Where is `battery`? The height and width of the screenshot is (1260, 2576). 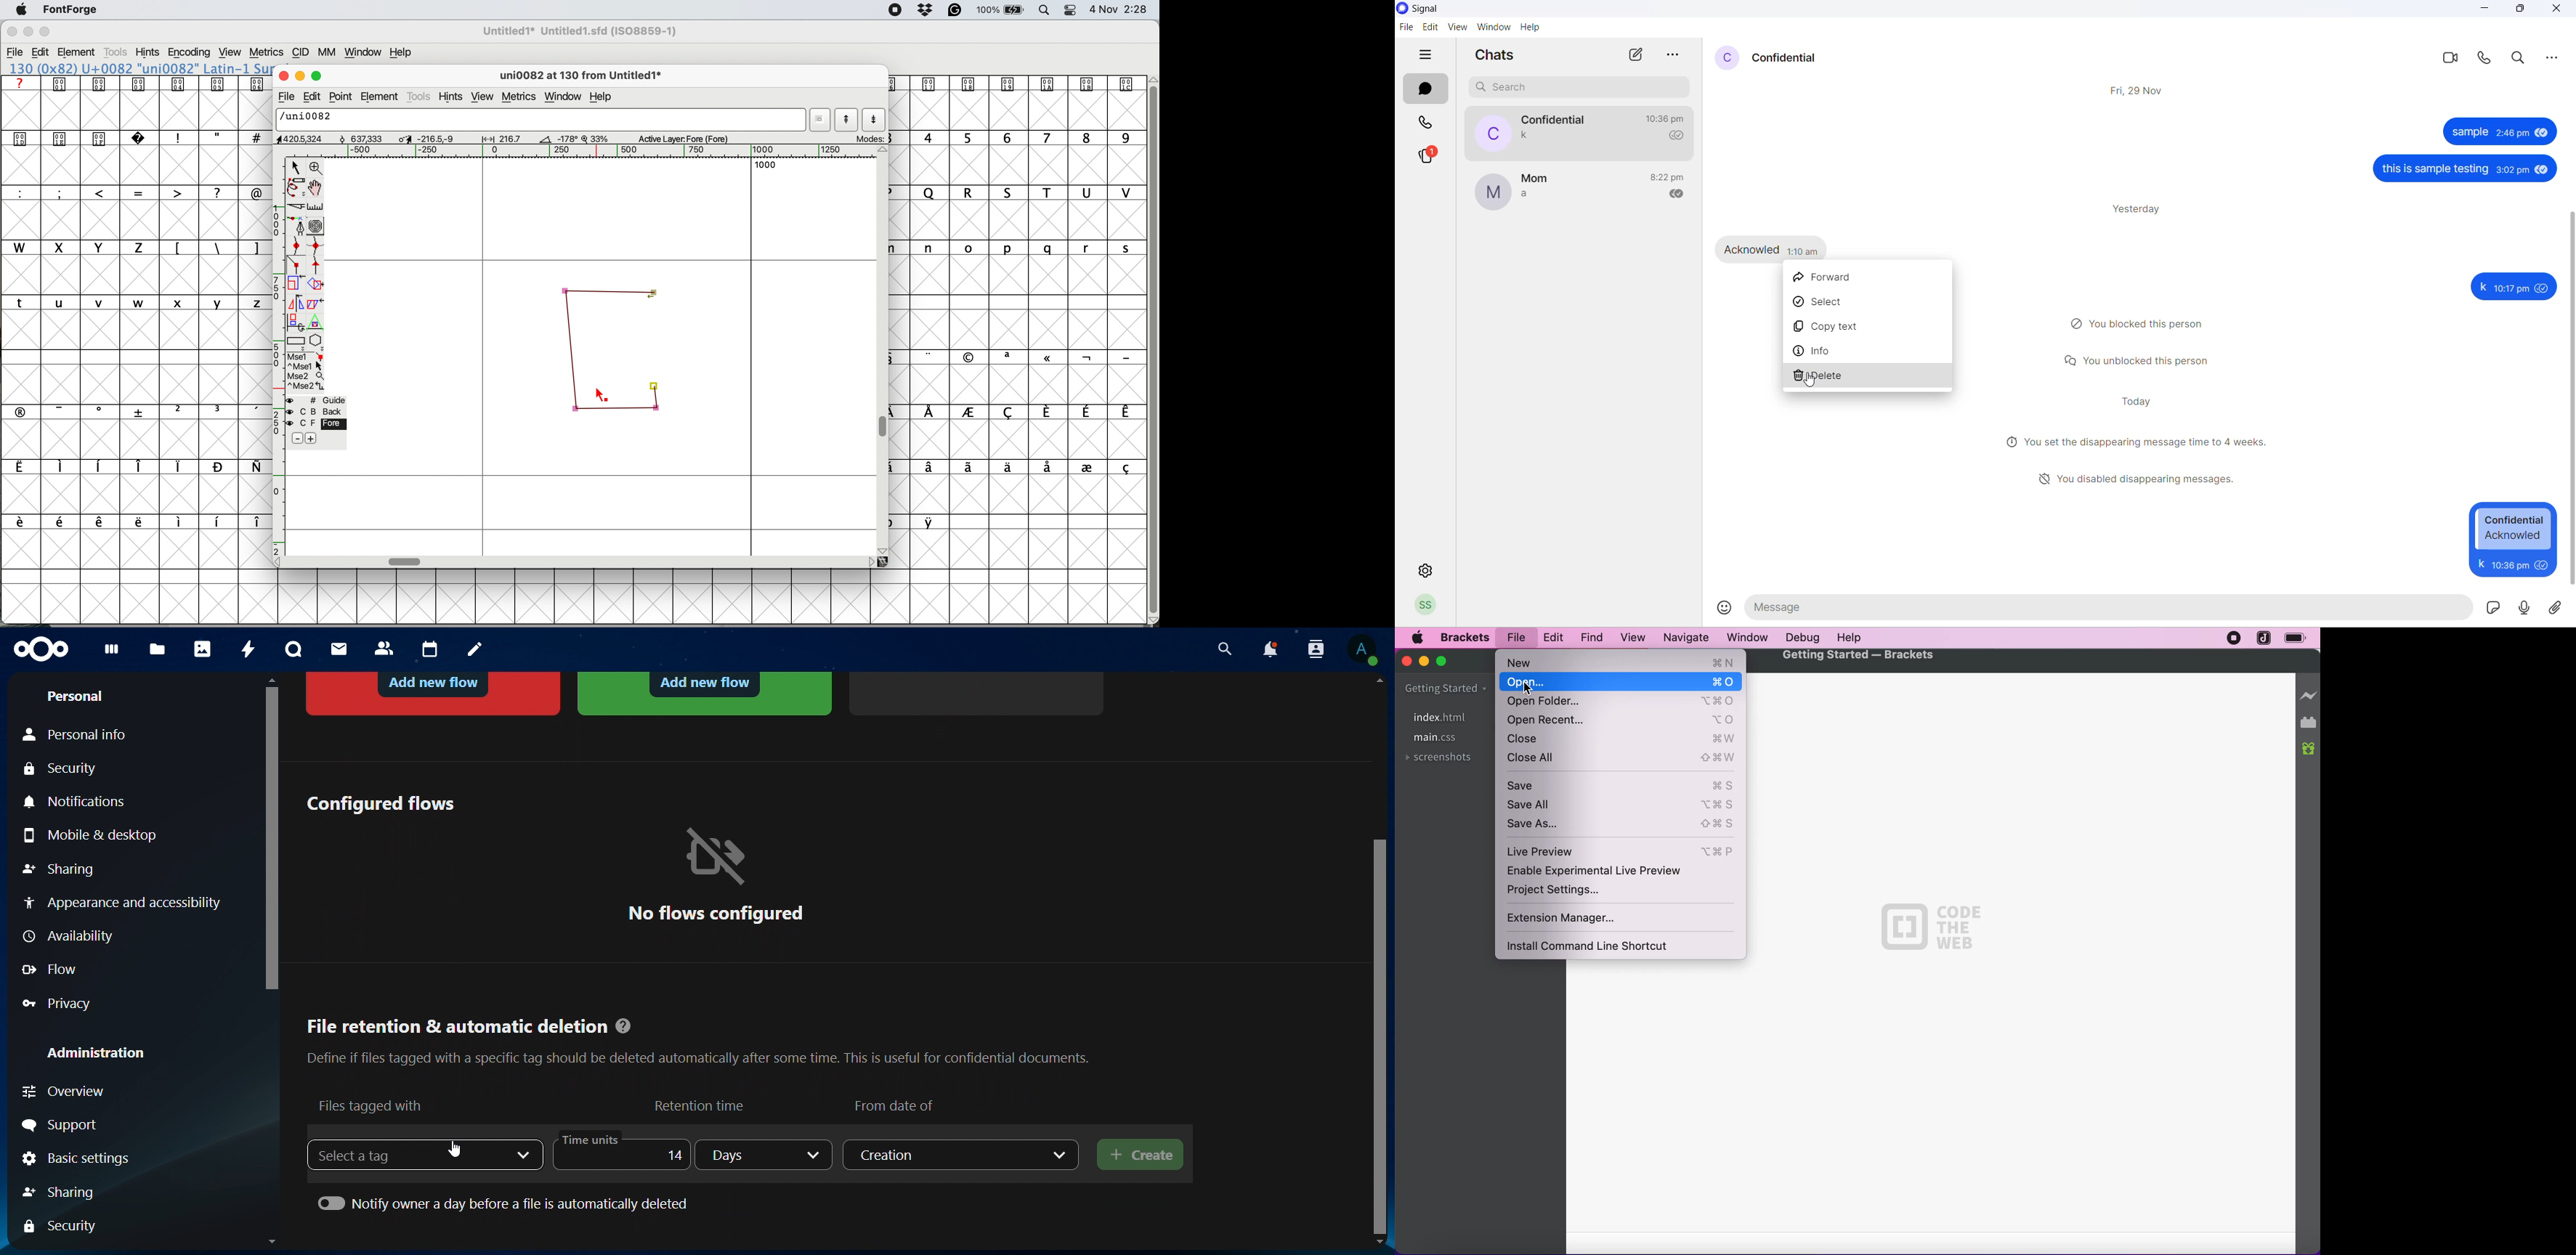 battery is located at coordinates (1000, 10).